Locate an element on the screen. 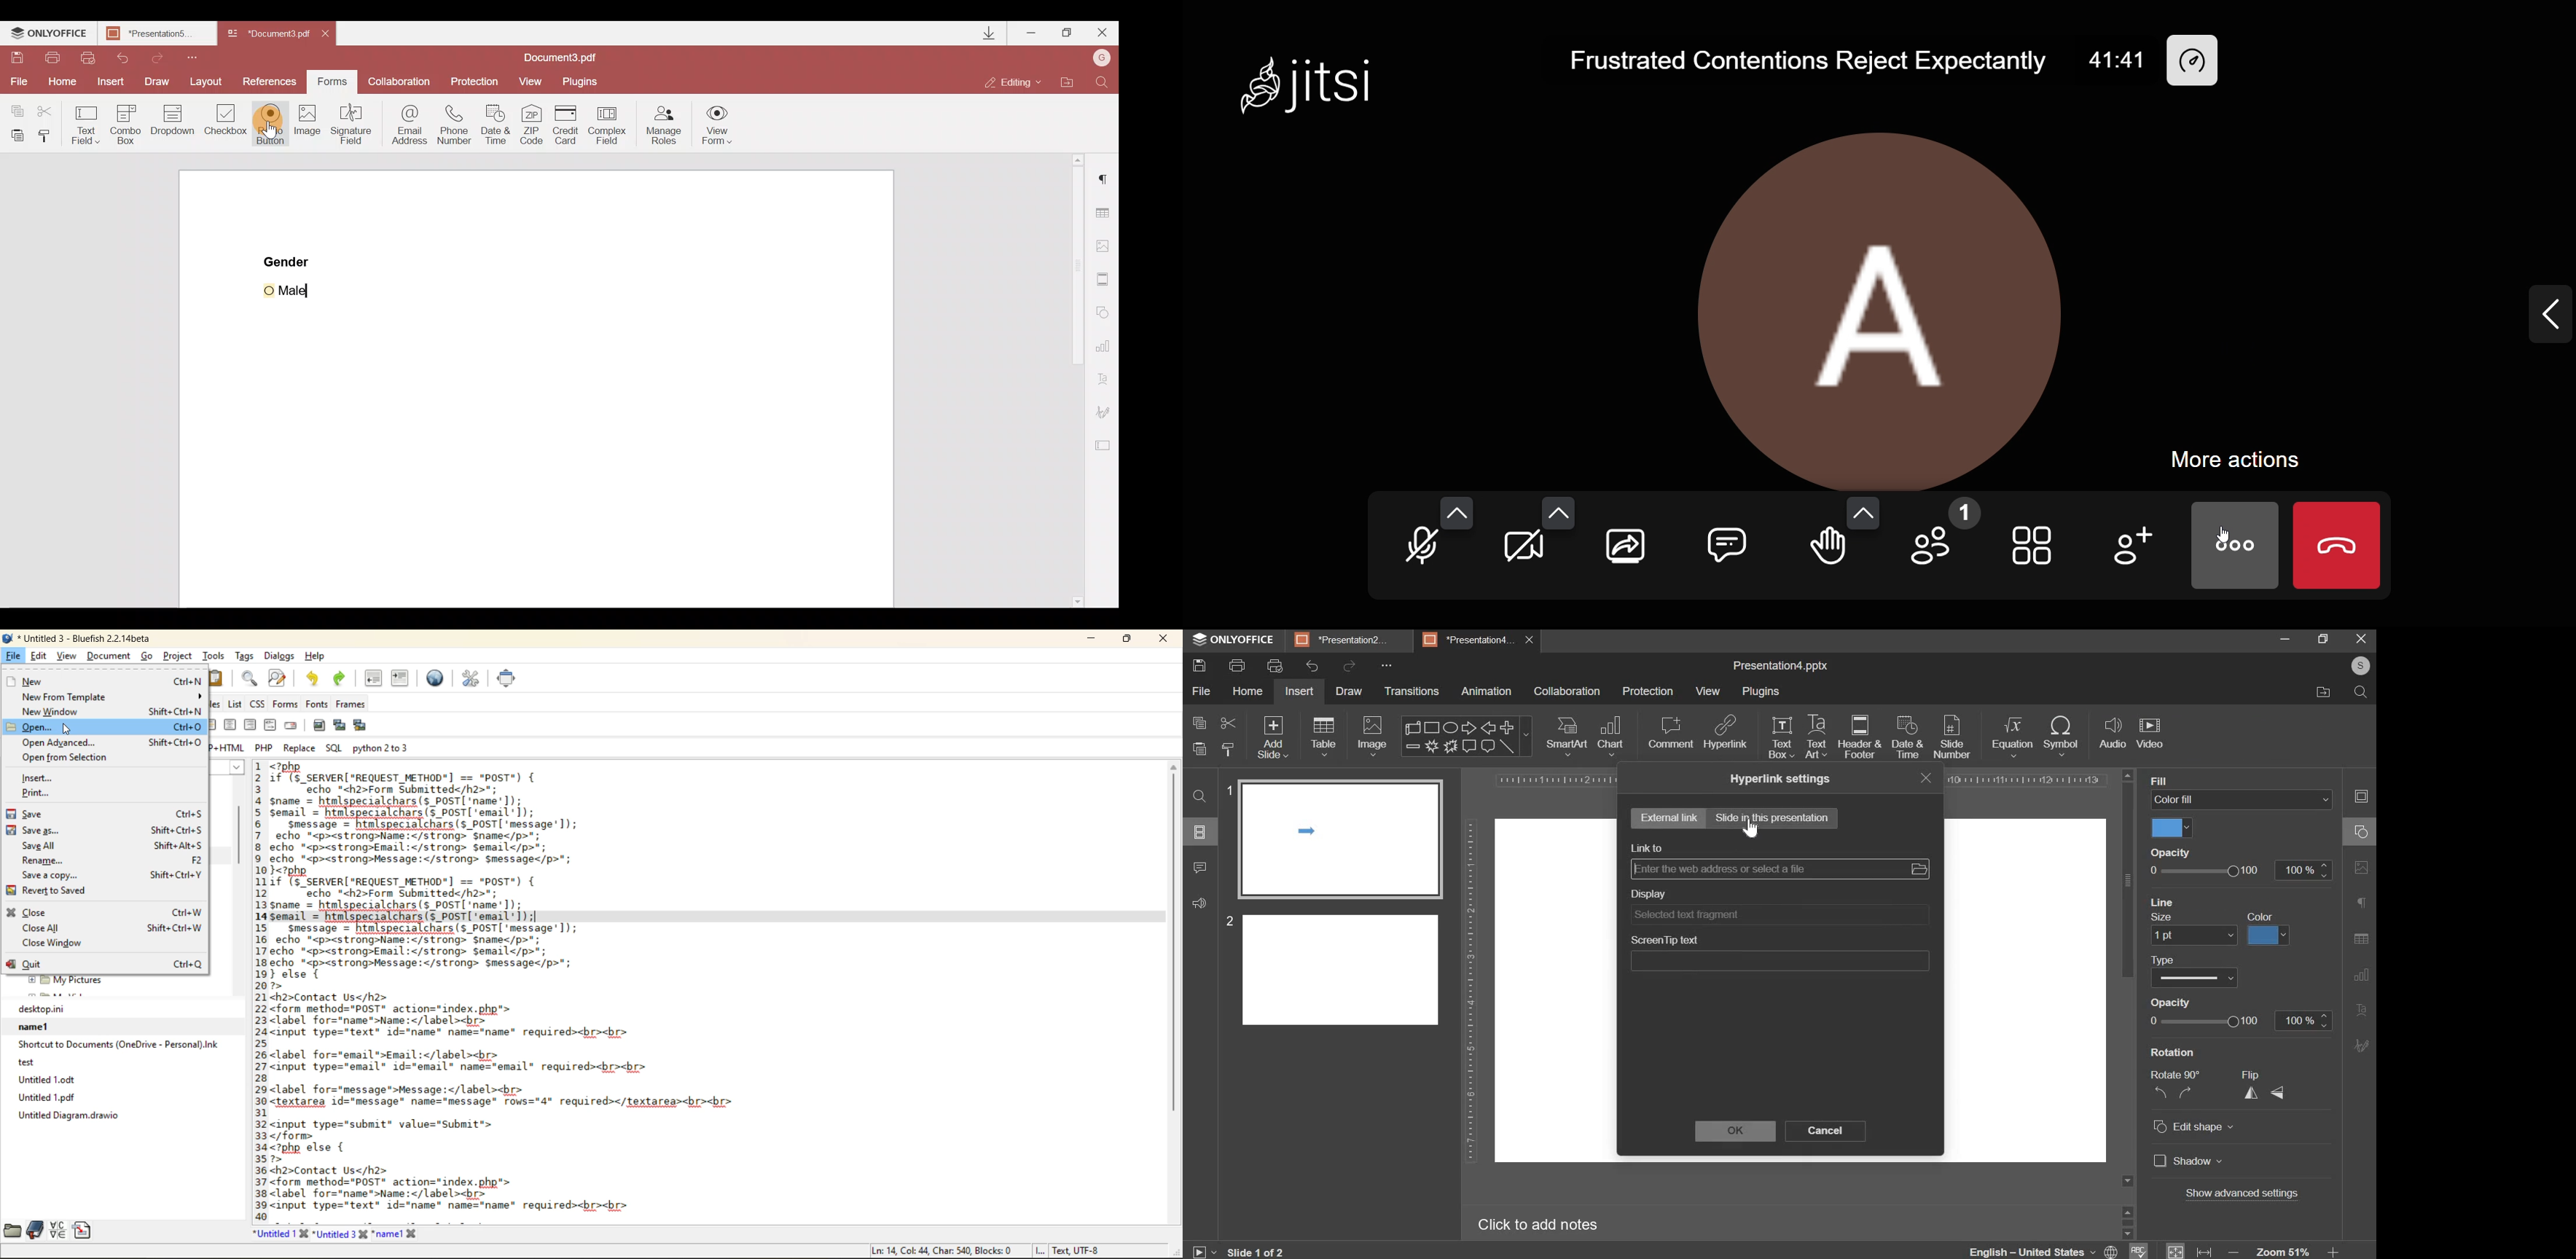 The width and height of the screenshot is (2576, 1260). display picture is located at coordinates (1894, 305).